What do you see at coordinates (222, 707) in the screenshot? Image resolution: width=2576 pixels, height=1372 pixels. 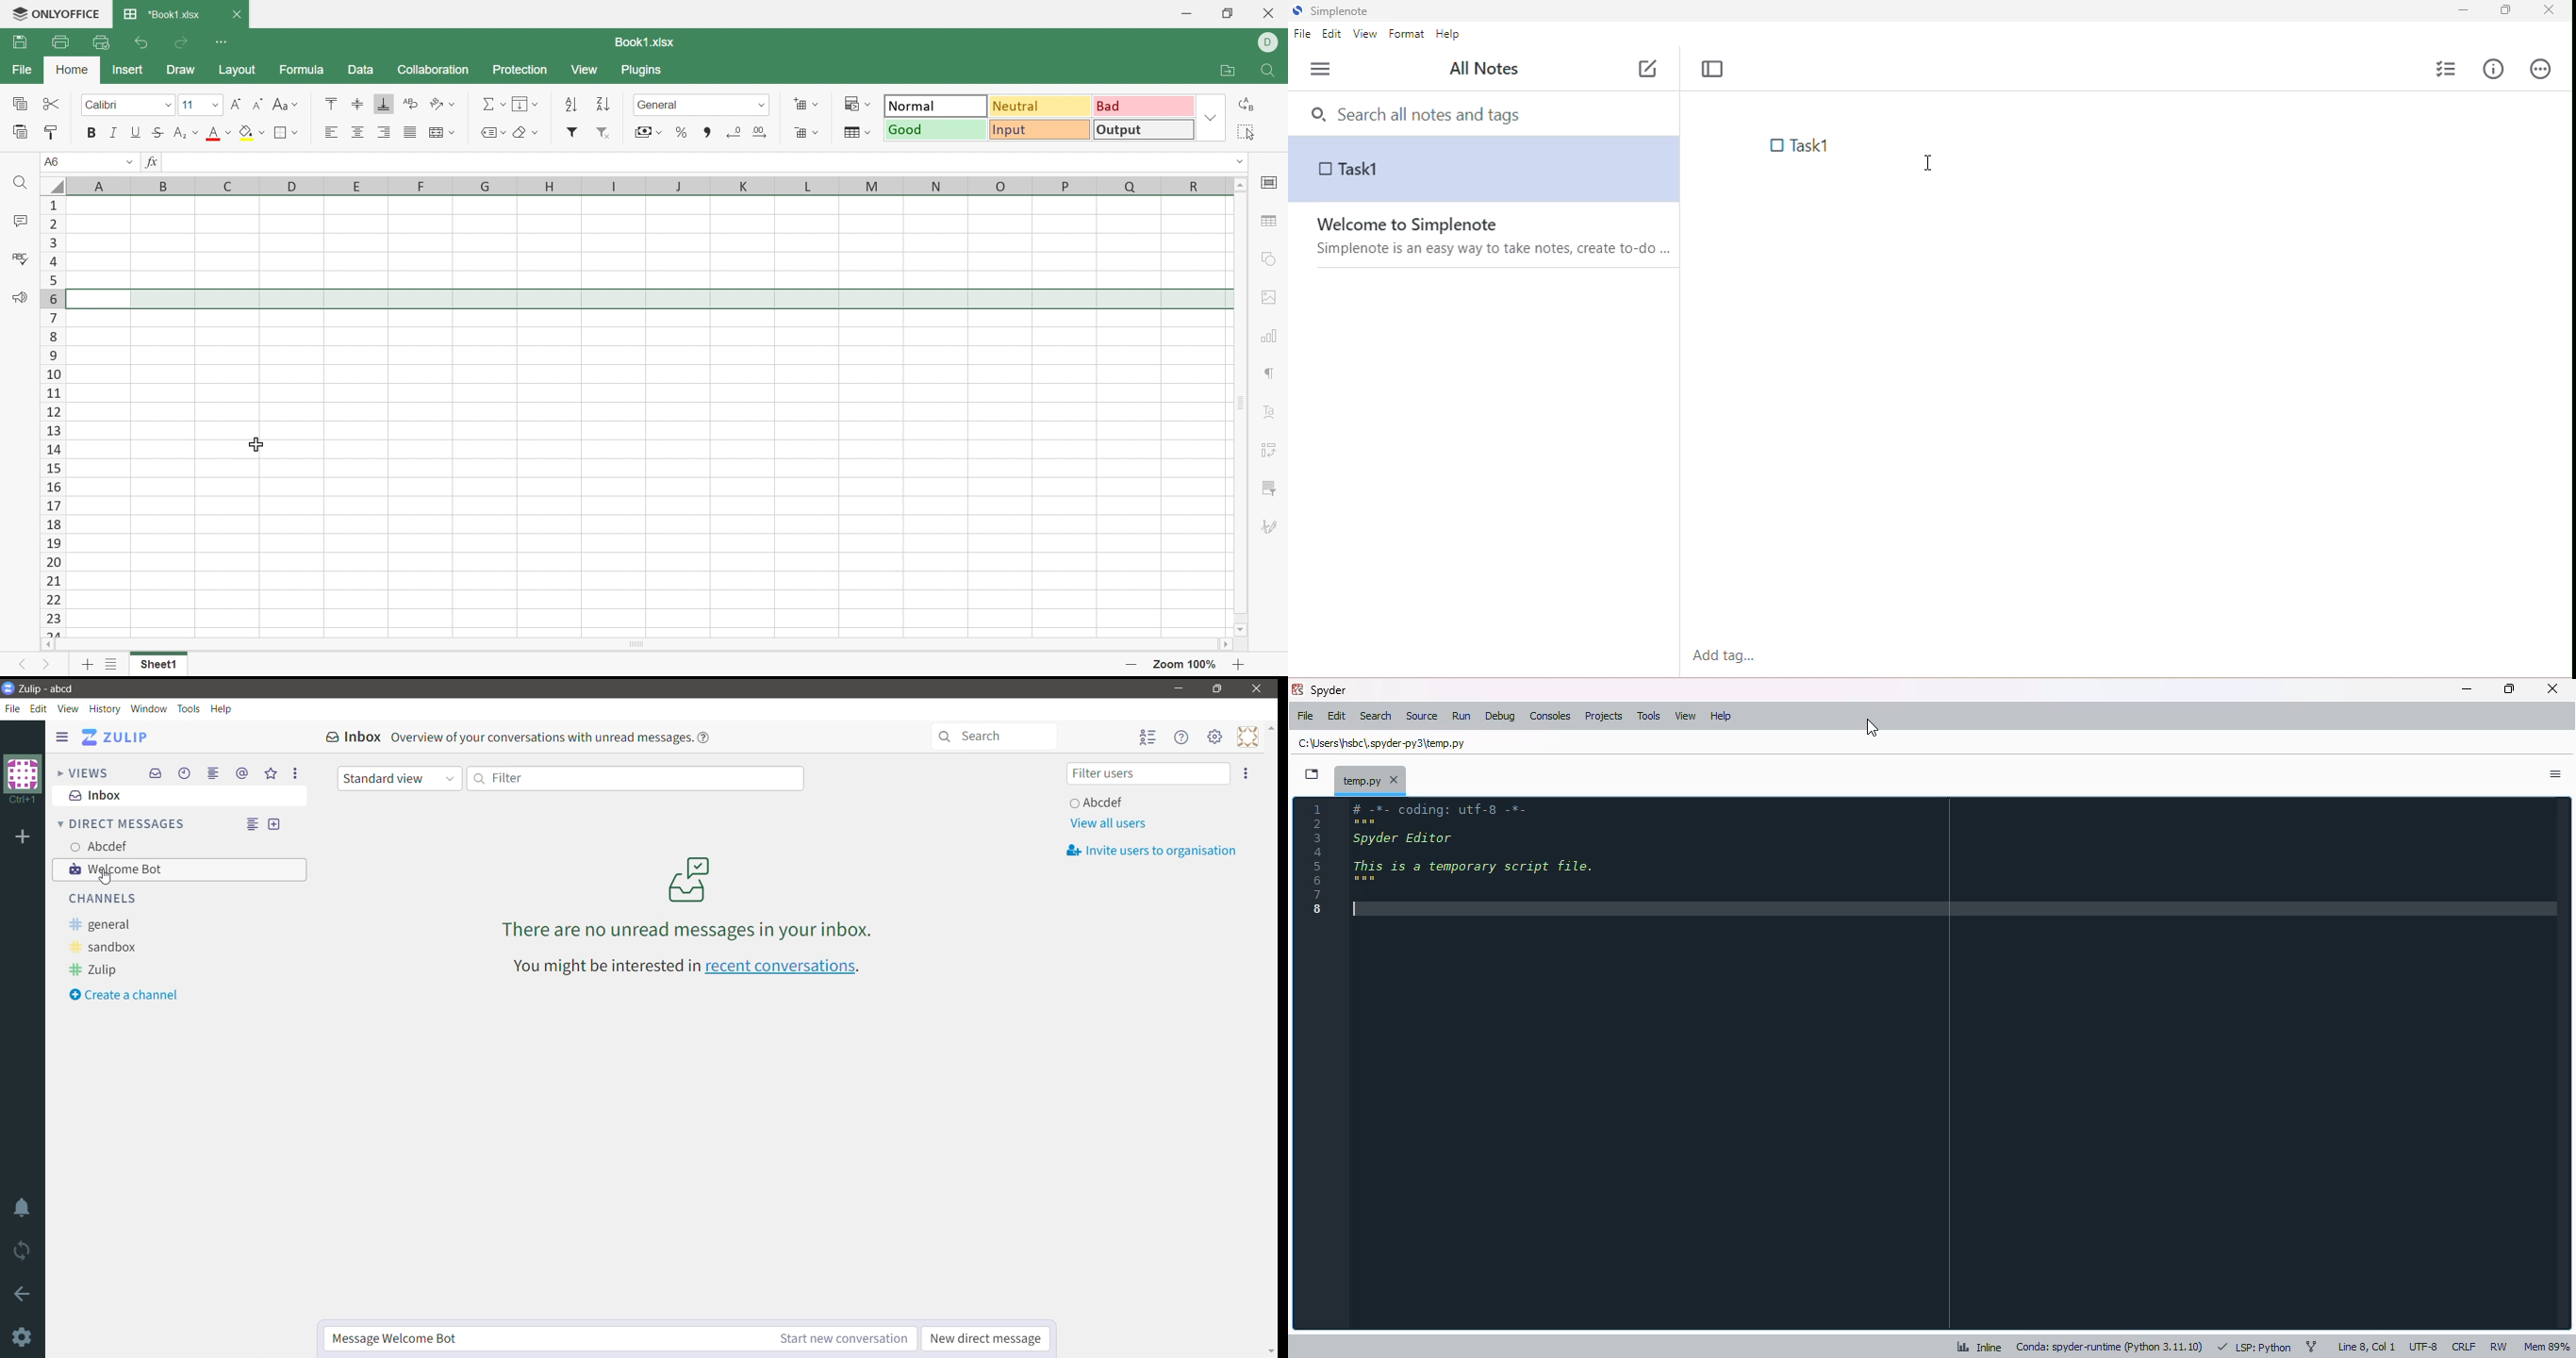 I see `Help` at bounding box center [222, 707].